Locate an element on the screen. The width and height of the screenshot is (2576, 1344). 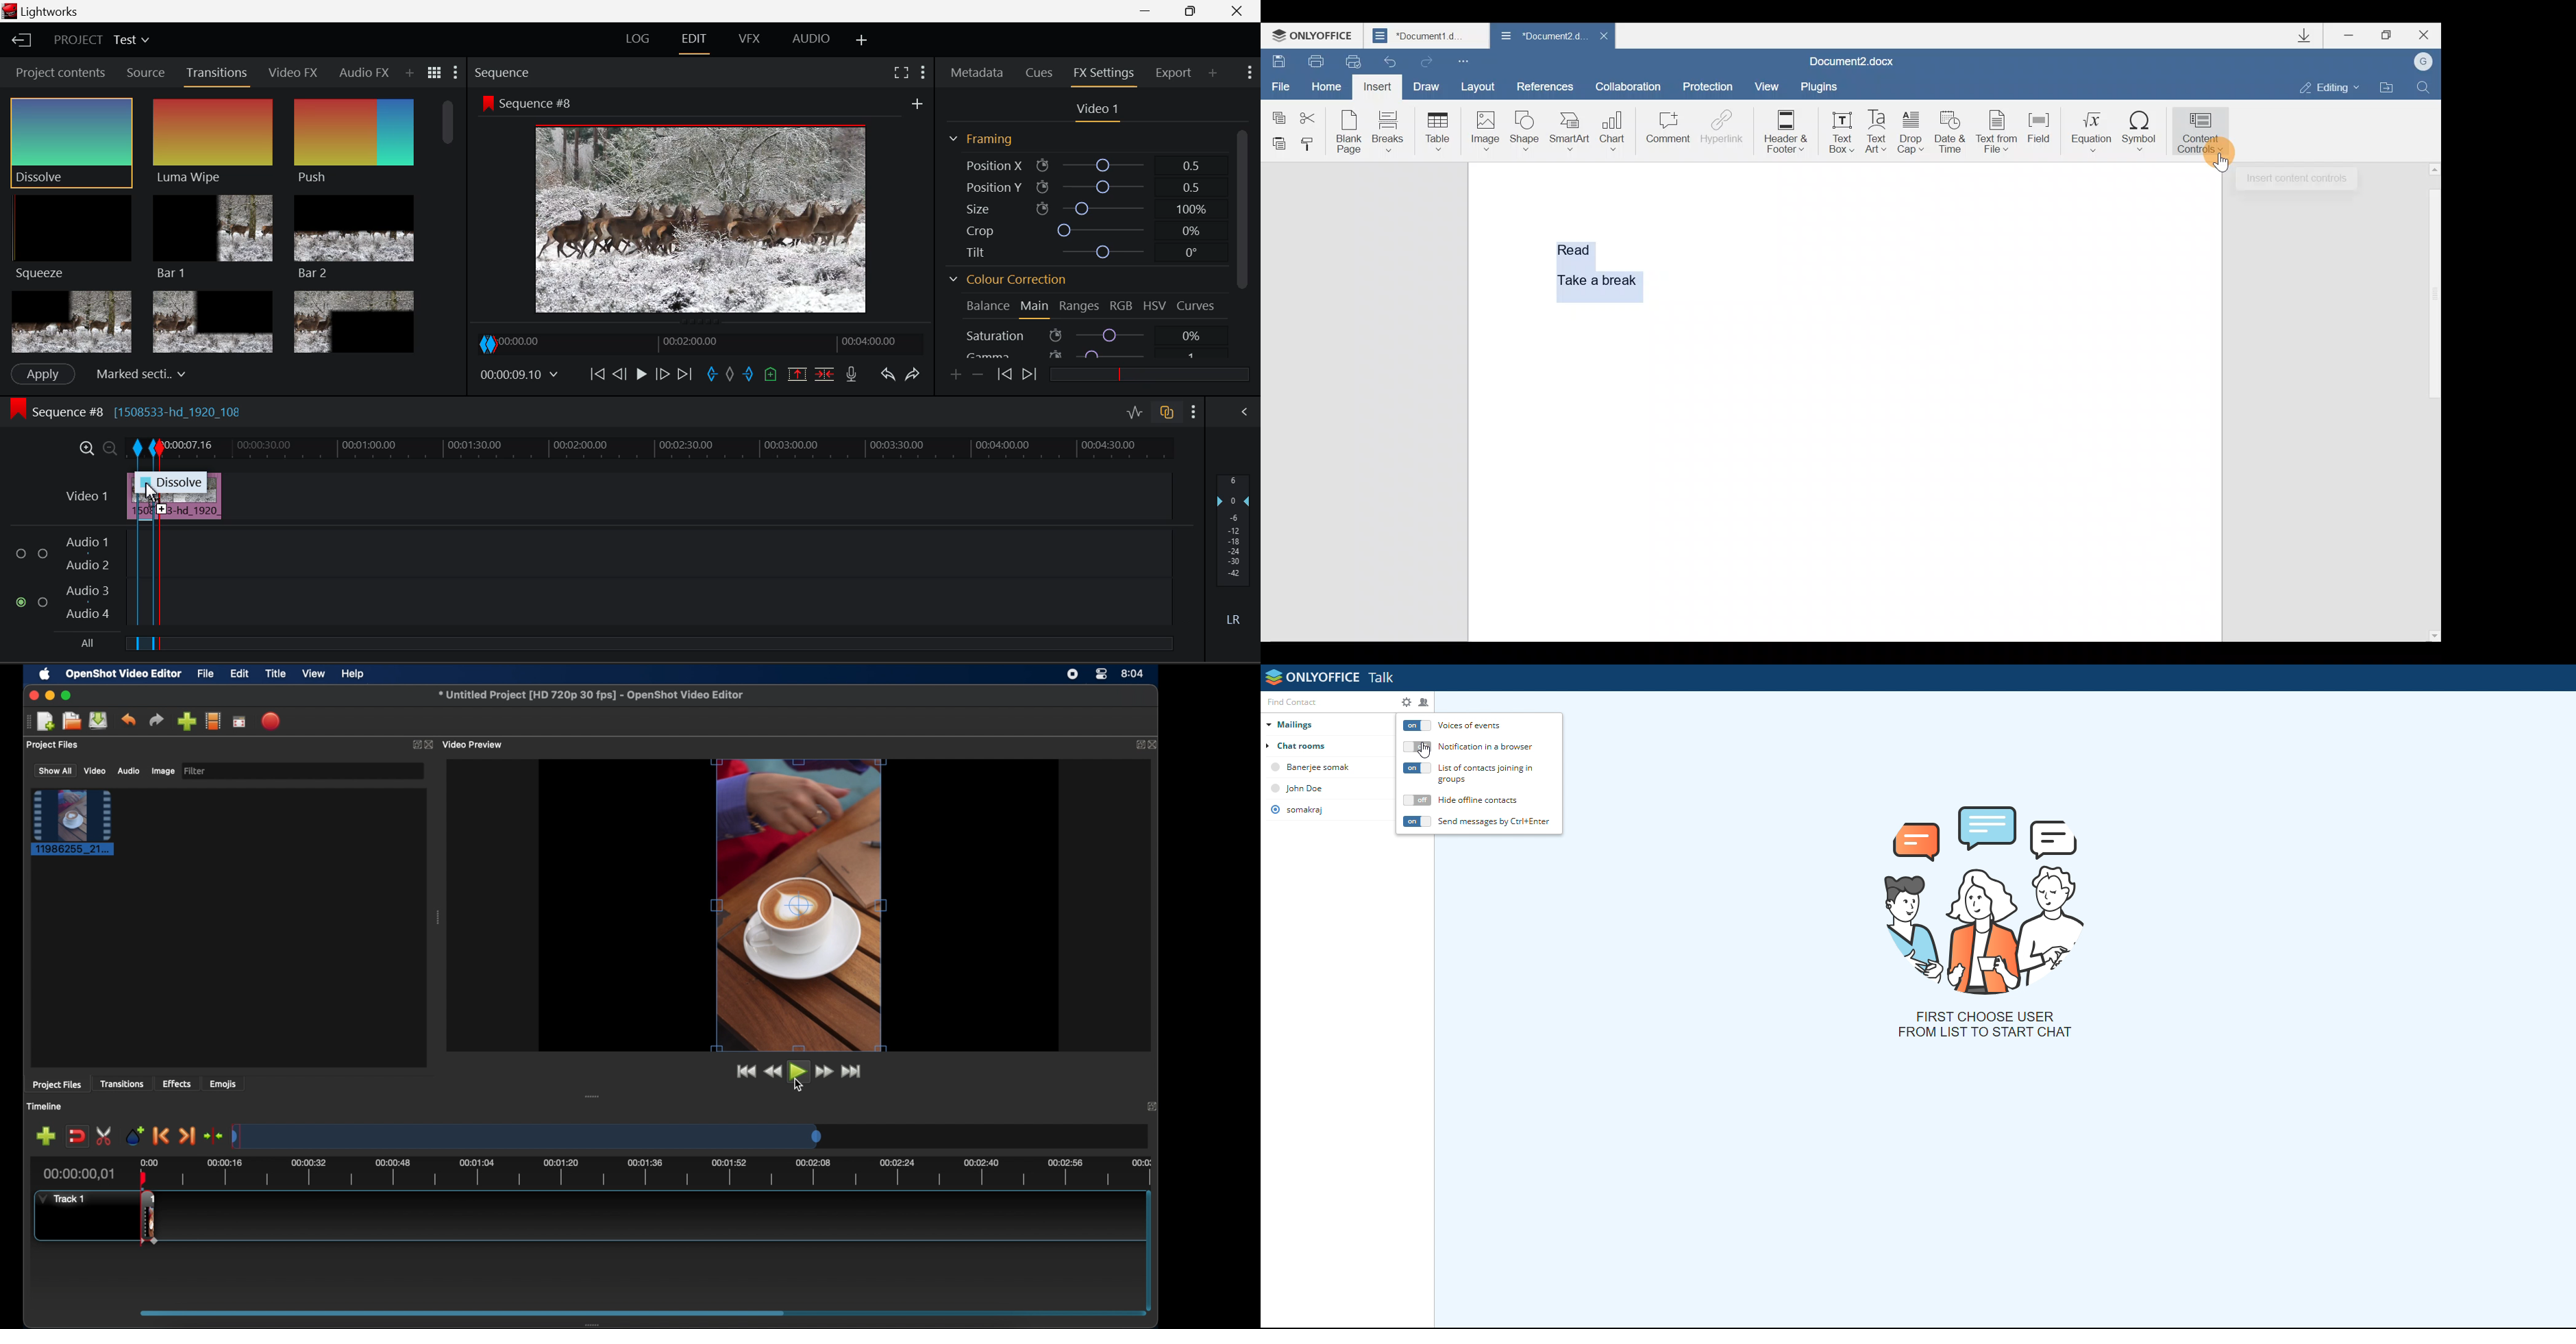
Mark Out is located at coordinates (749, 376).